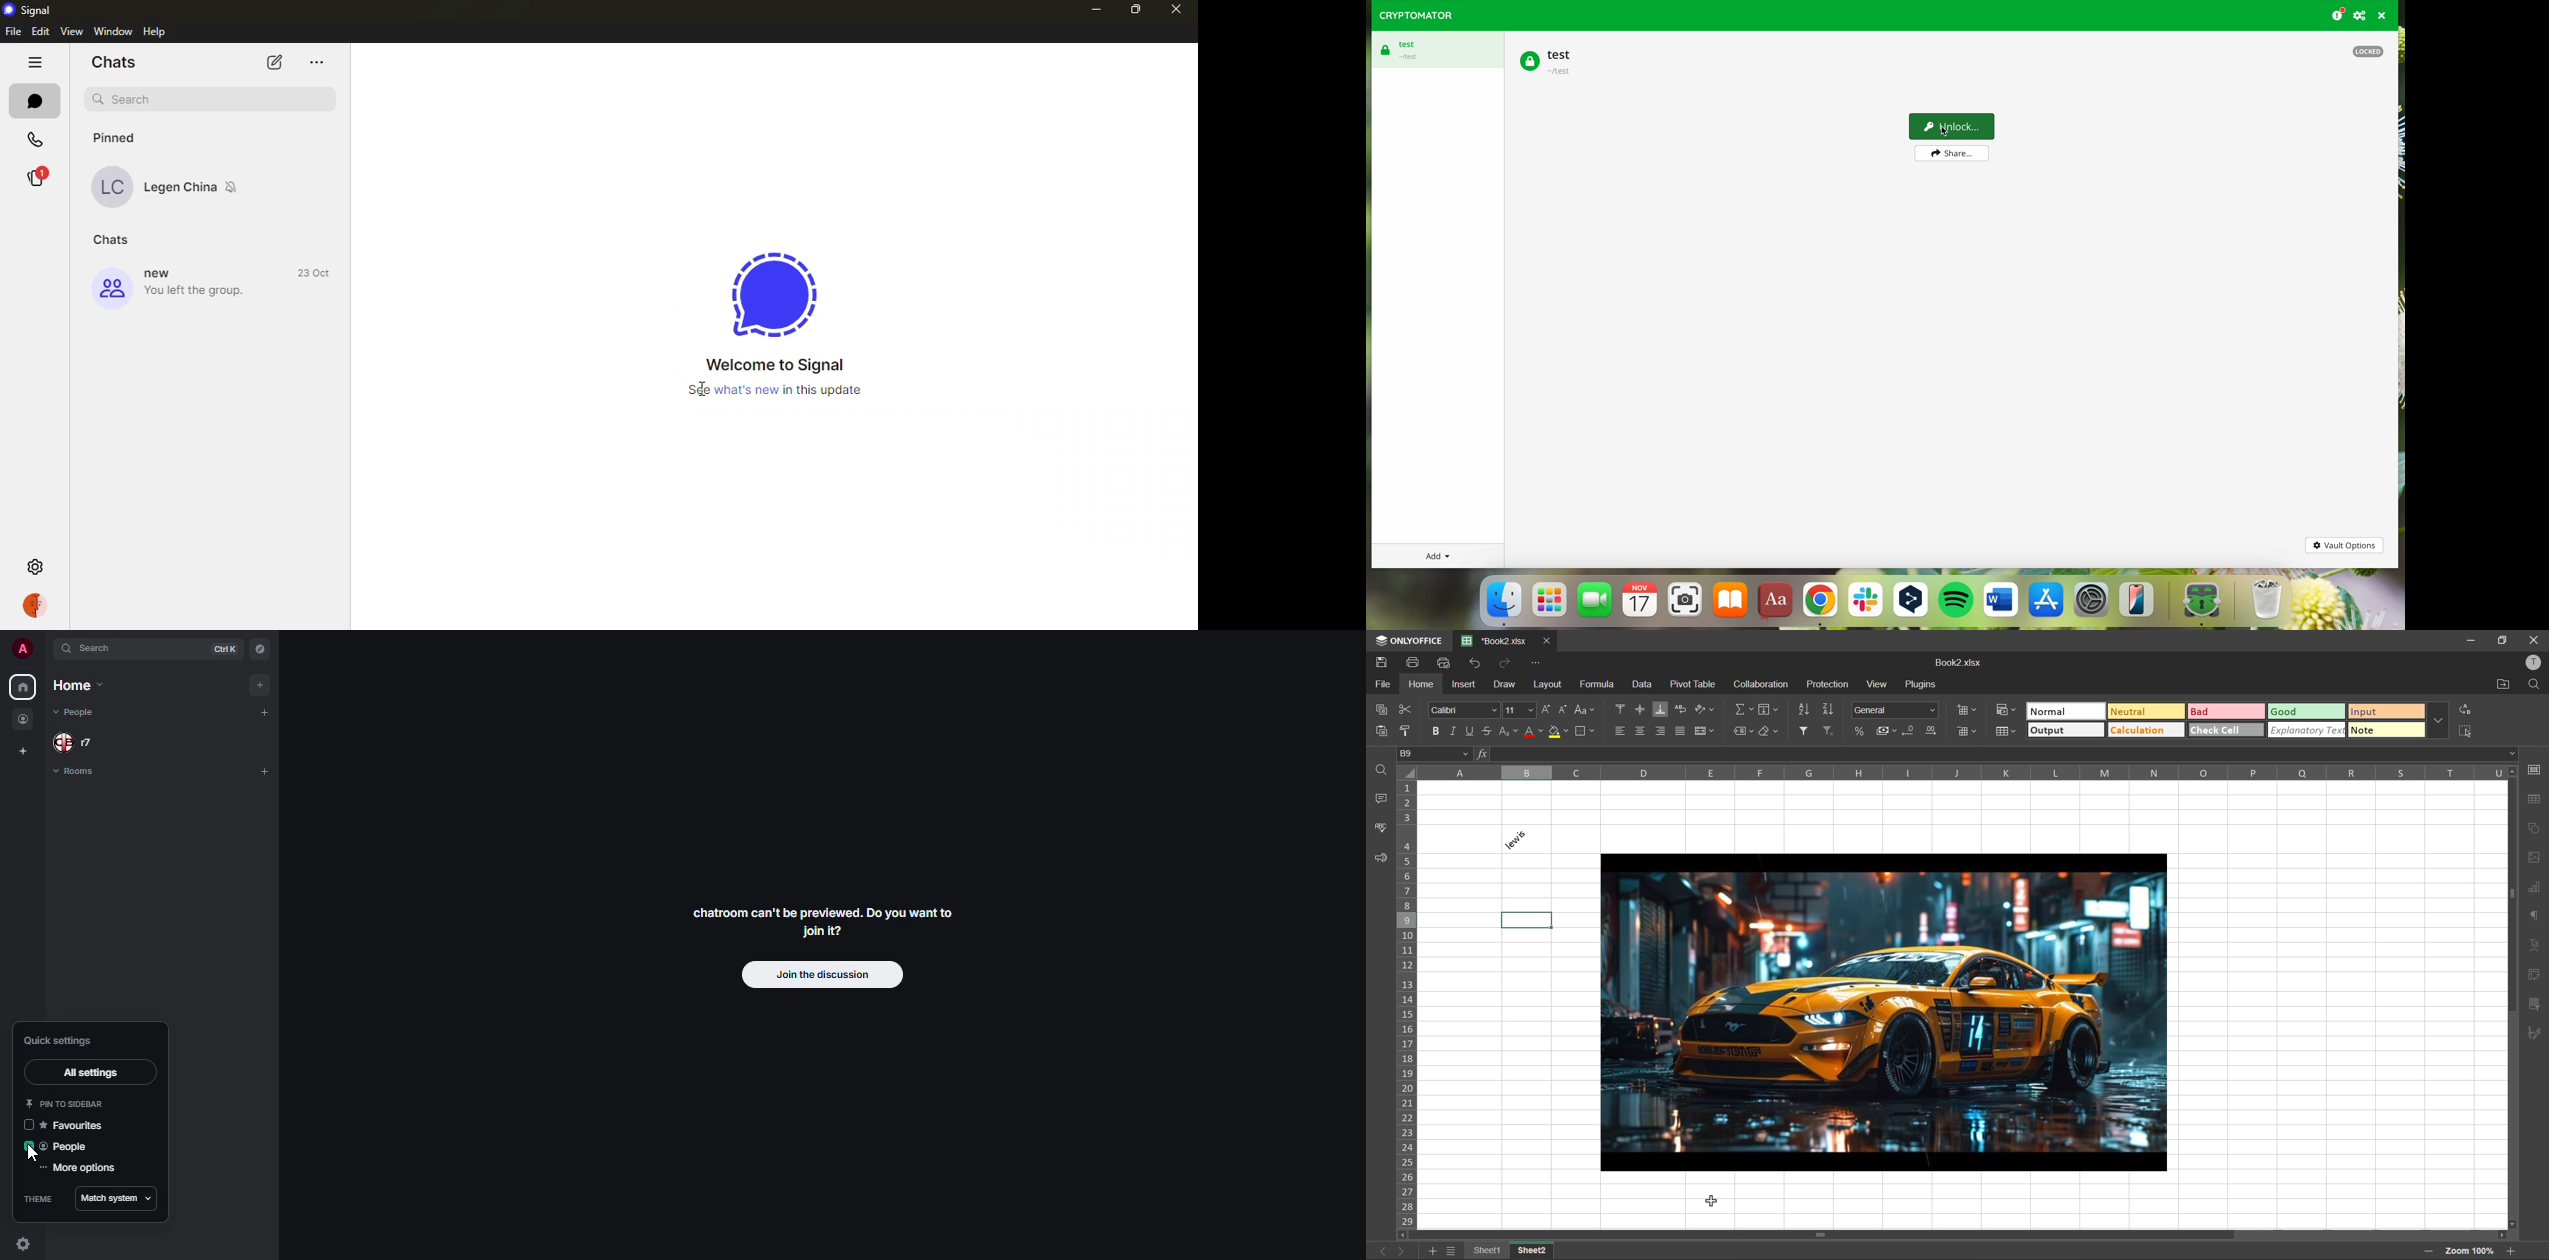  What do you see at coordinates (2536, 1004) in the screenshot?
I see `slicer` at bounding box center [2536, 1004].